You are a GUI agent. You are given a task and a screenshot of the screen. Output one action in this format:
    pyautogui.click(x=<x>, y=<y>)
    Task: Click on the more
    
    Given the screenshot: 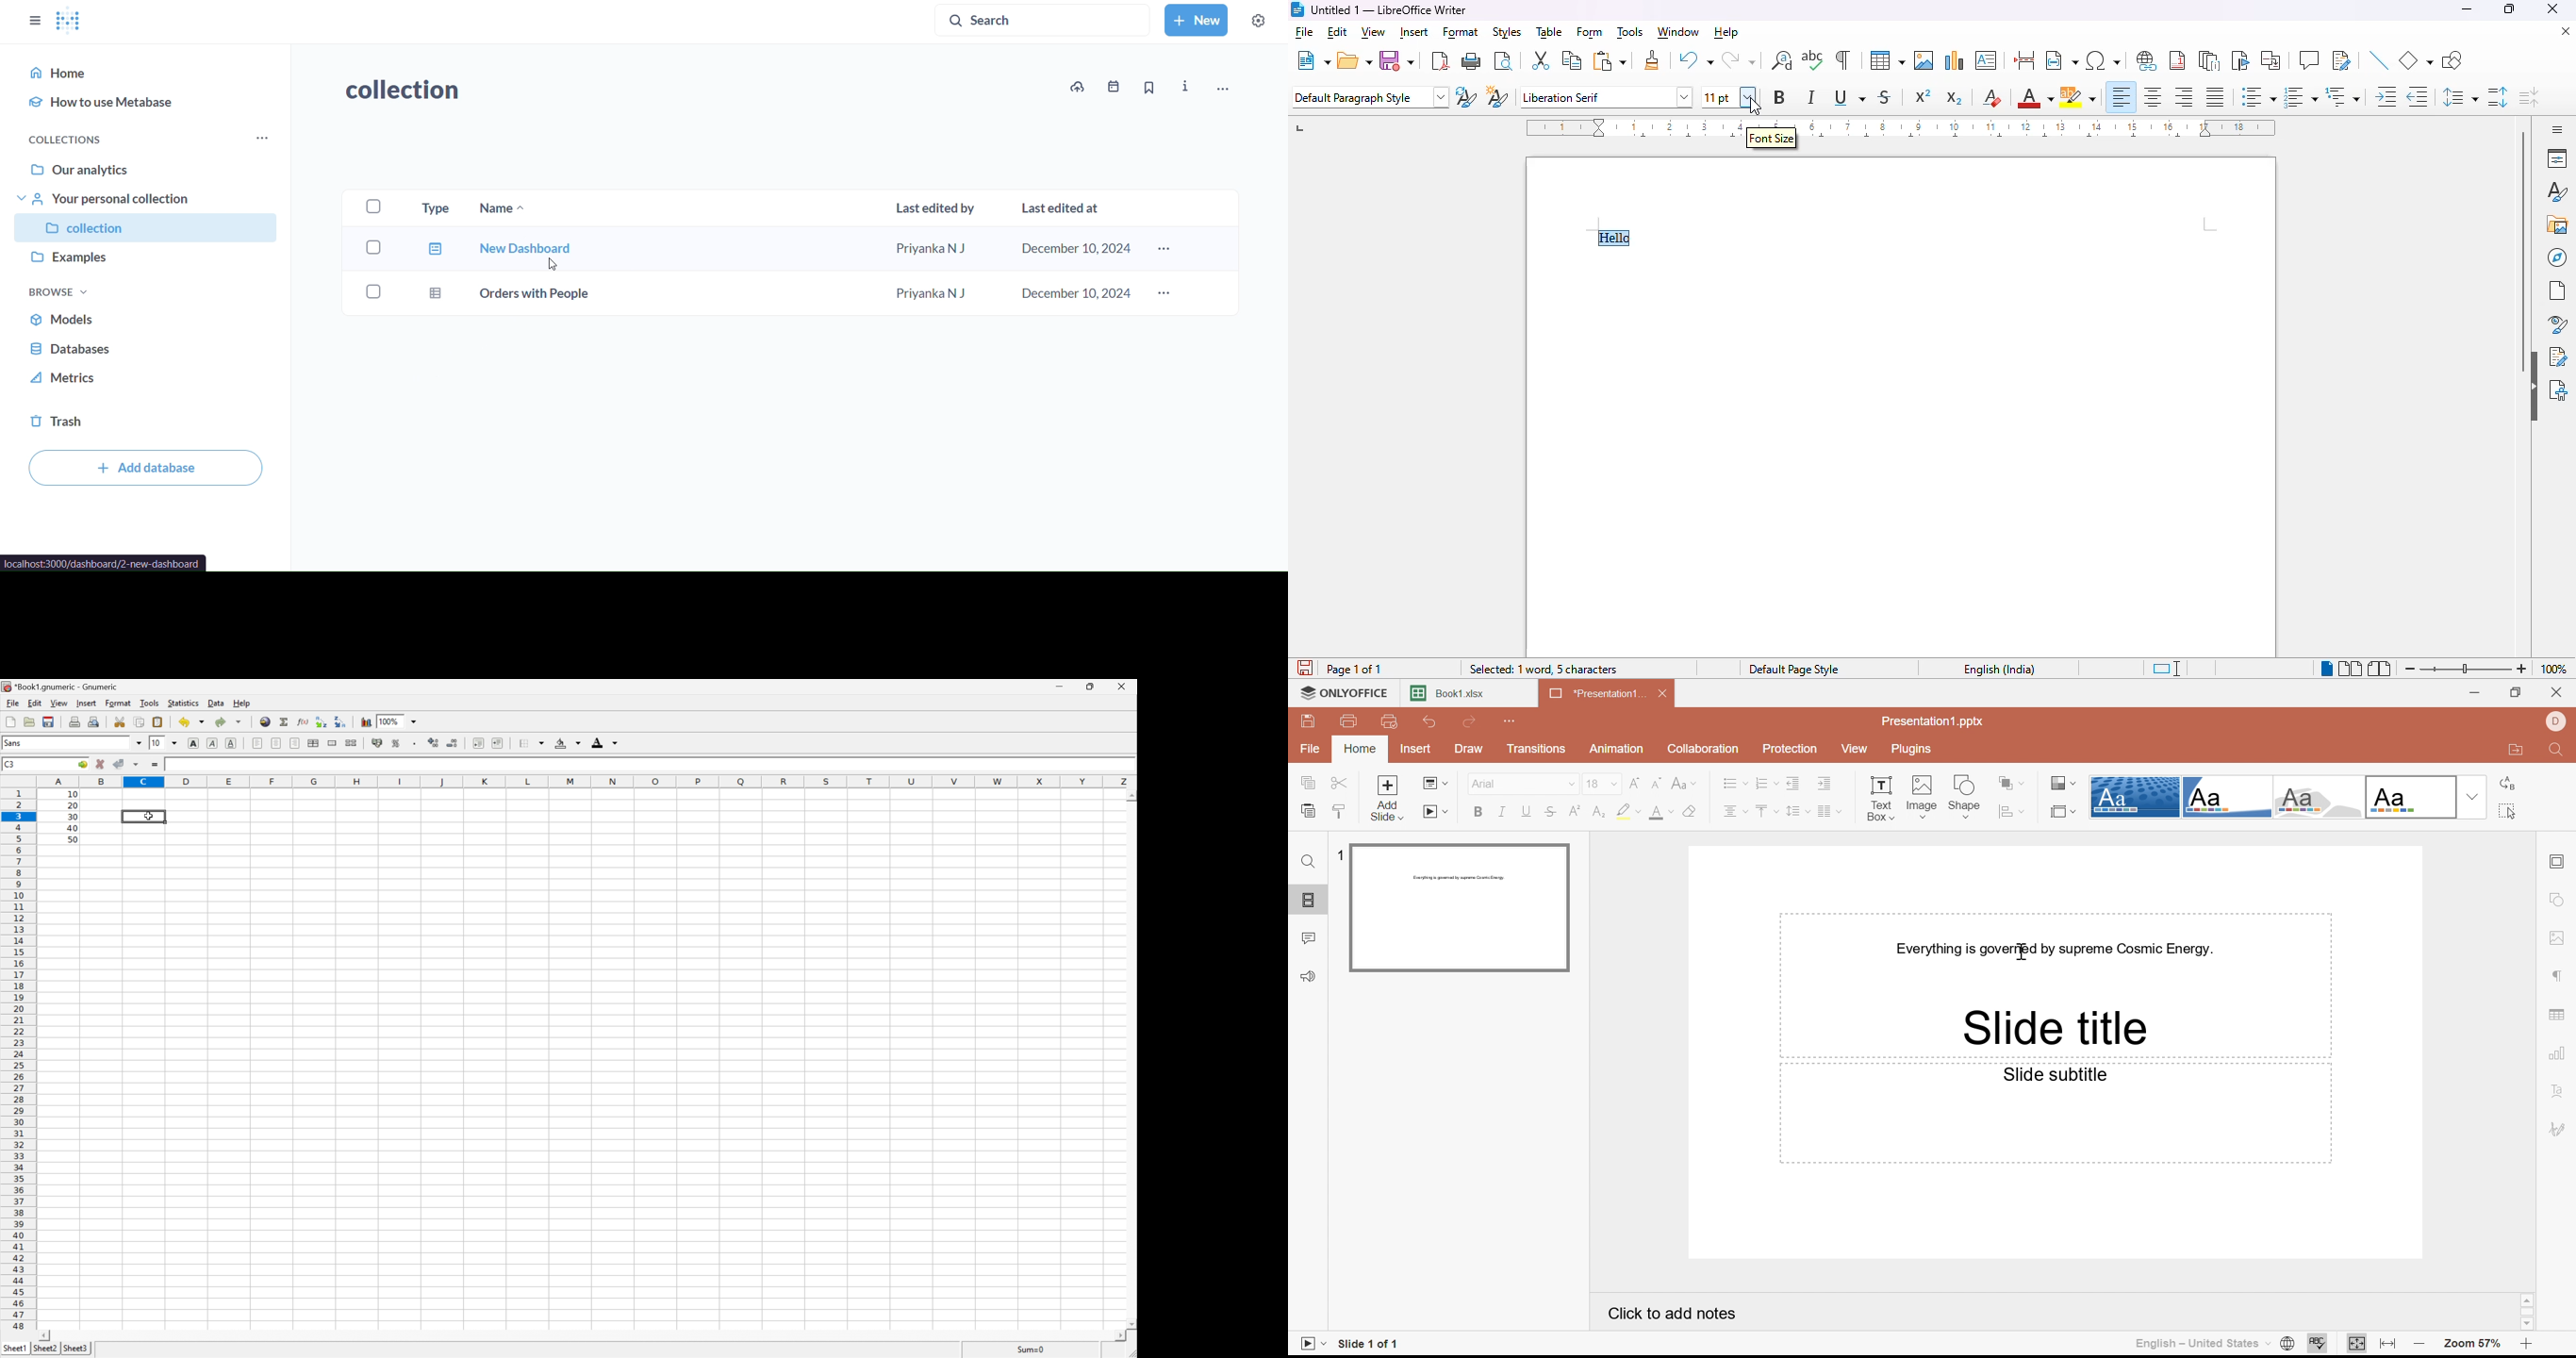 What is the action you would take?
    pyautogui.click(x=1164, y=293)
    